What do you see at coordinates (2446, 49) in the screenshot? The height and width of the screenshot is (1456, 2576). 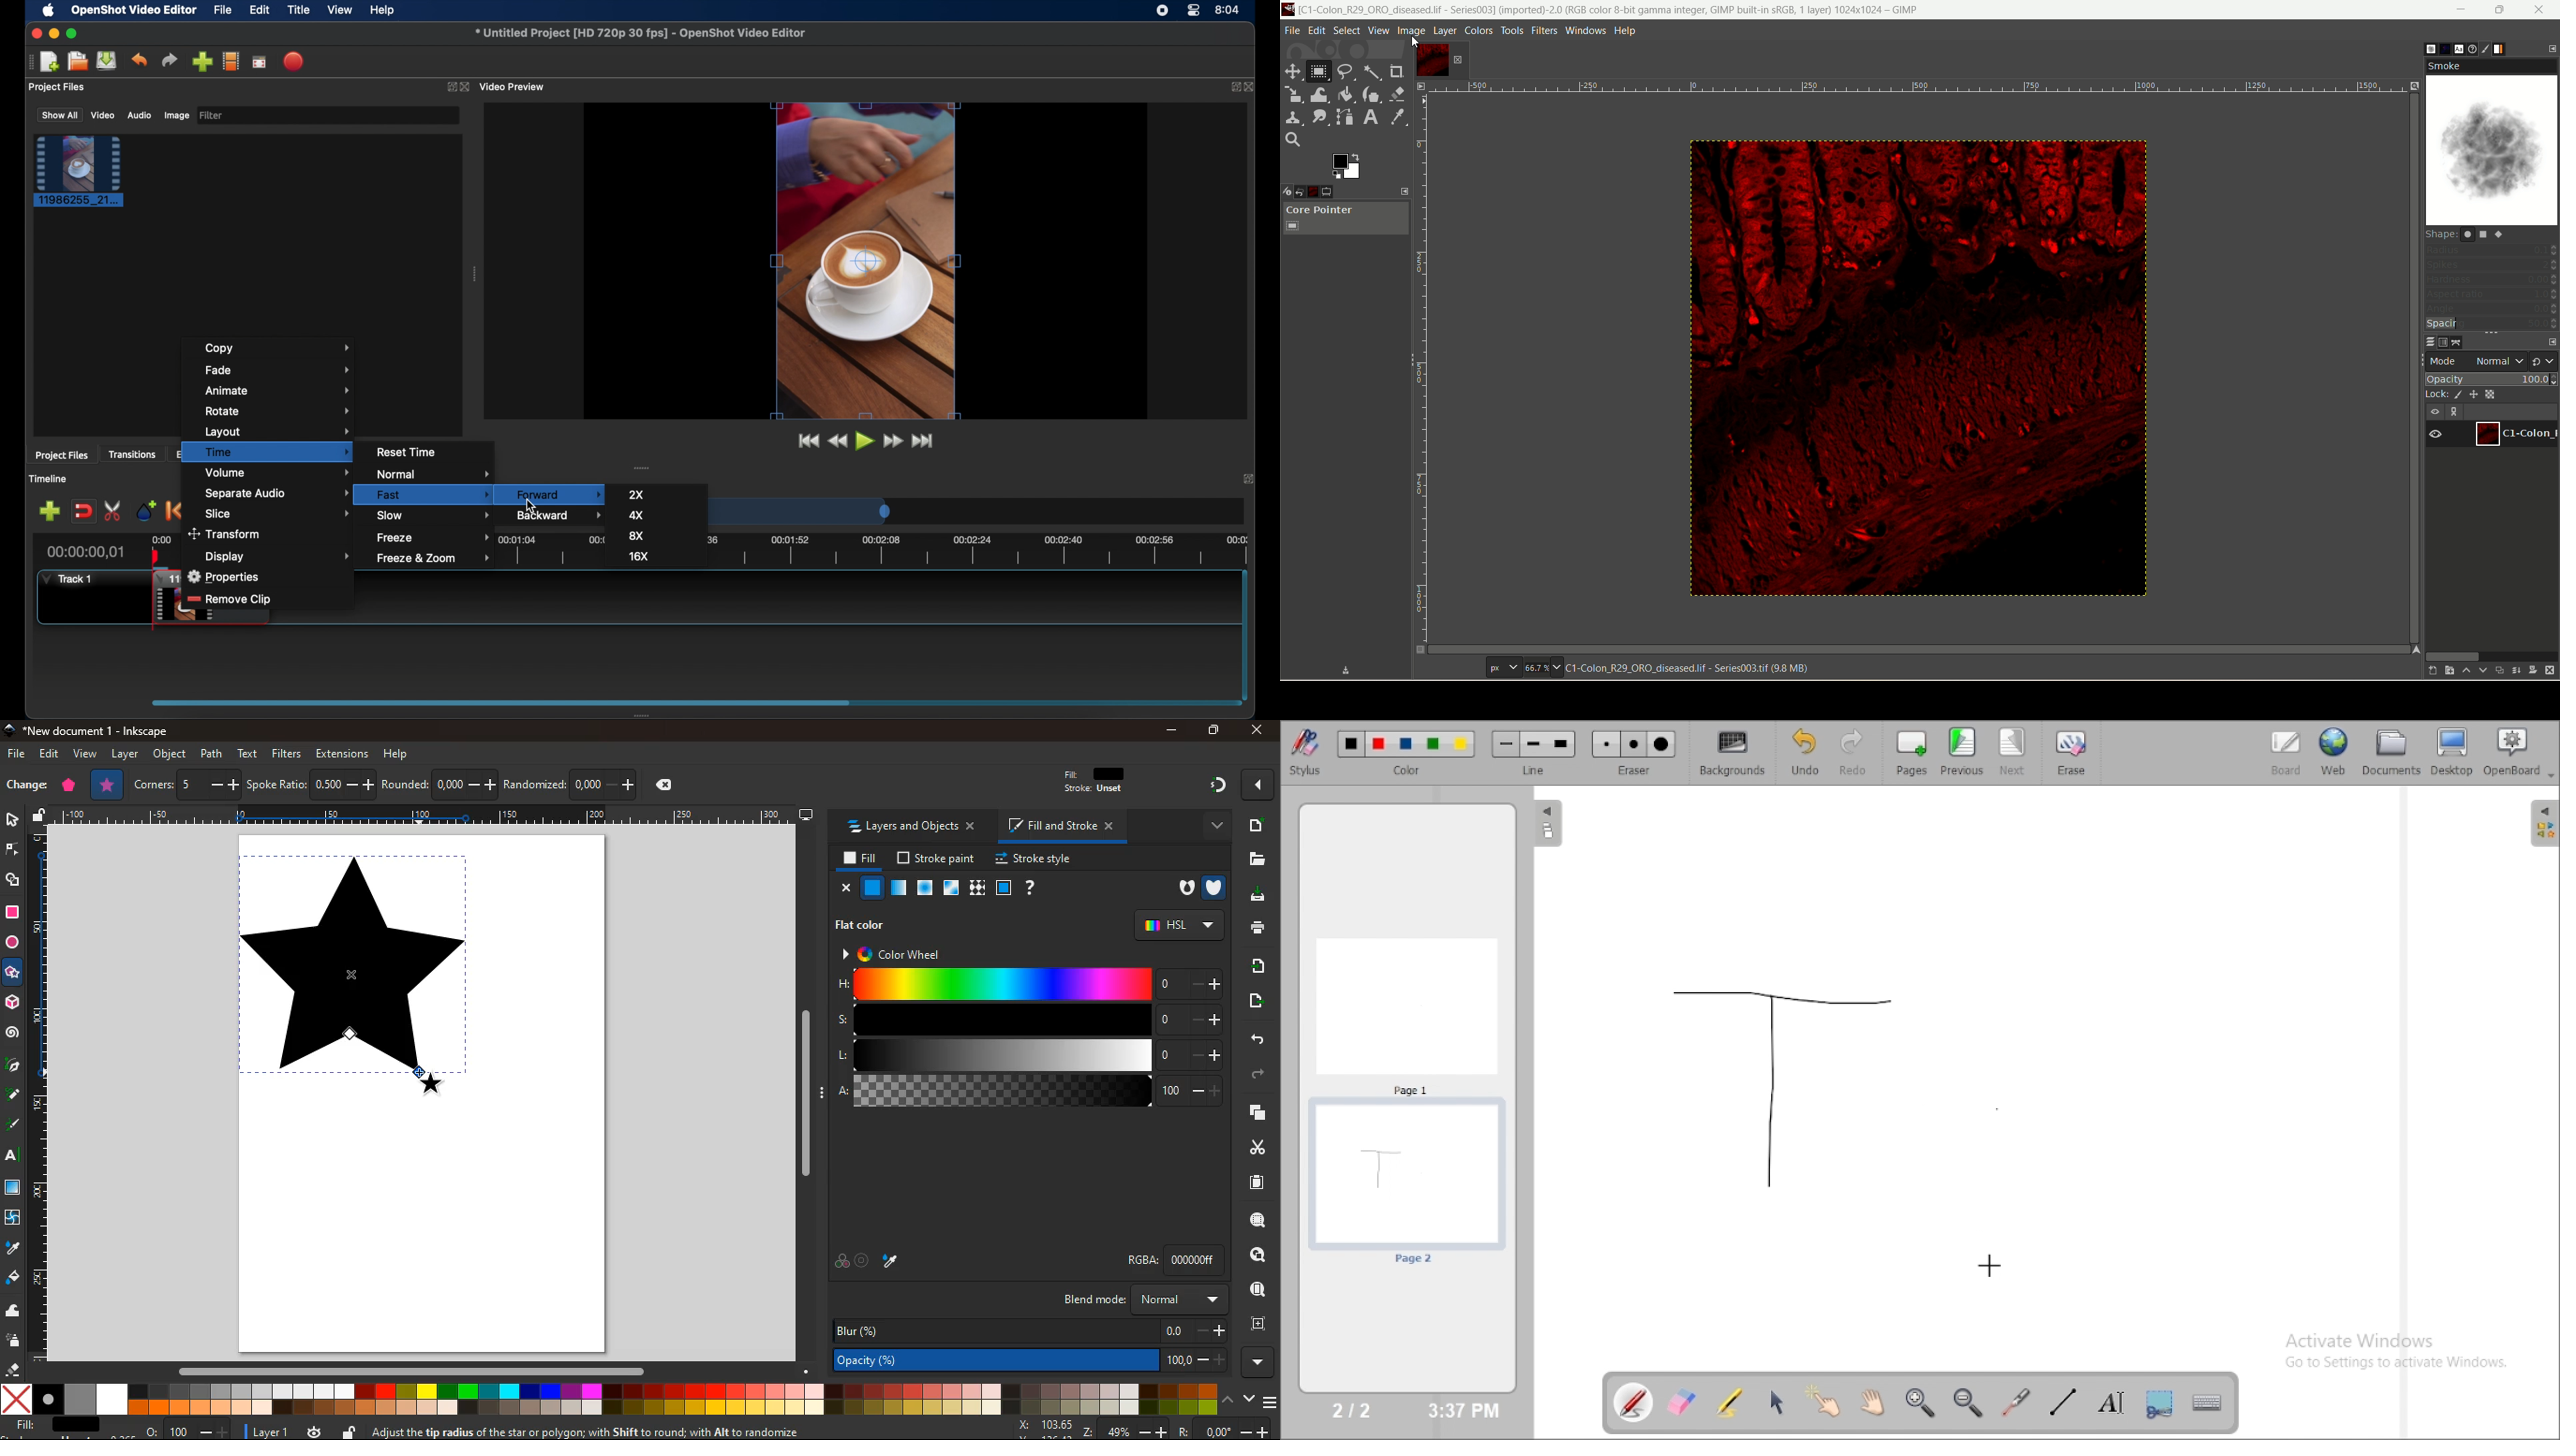 I see `pattern` at bounding box center [2446, 49].